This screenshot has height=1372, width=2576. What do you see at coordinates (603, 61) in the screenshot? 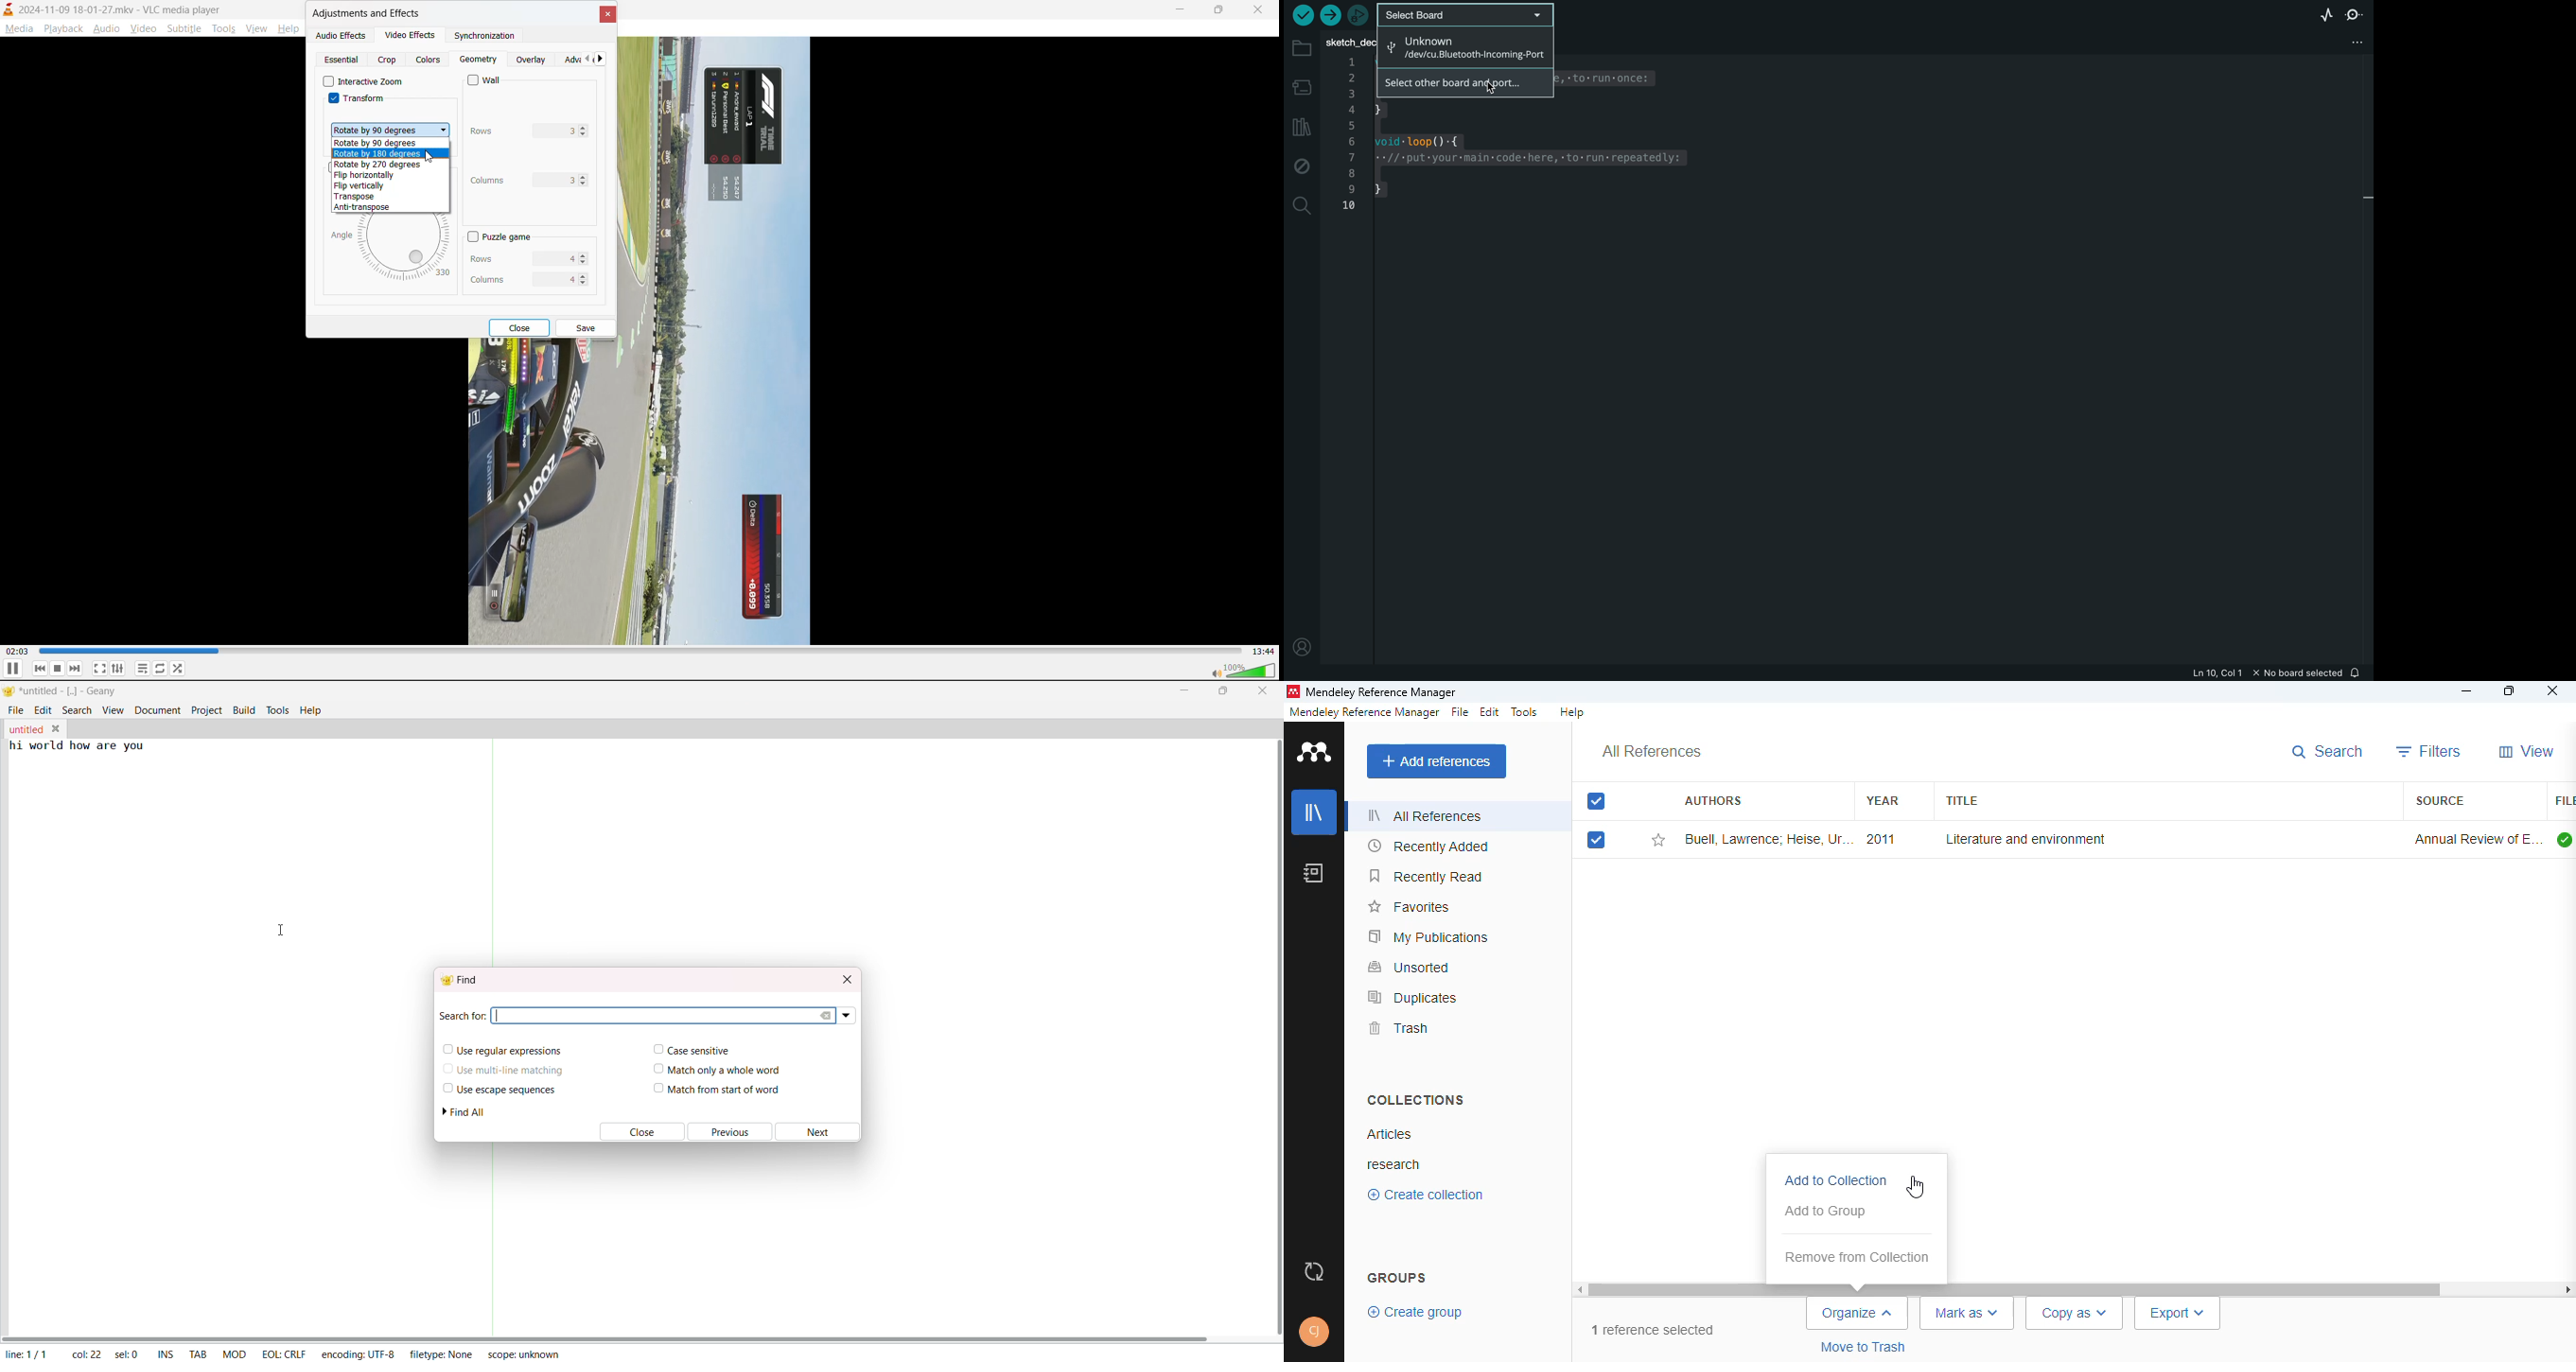
I see `next` at bounding box center [603, 61].